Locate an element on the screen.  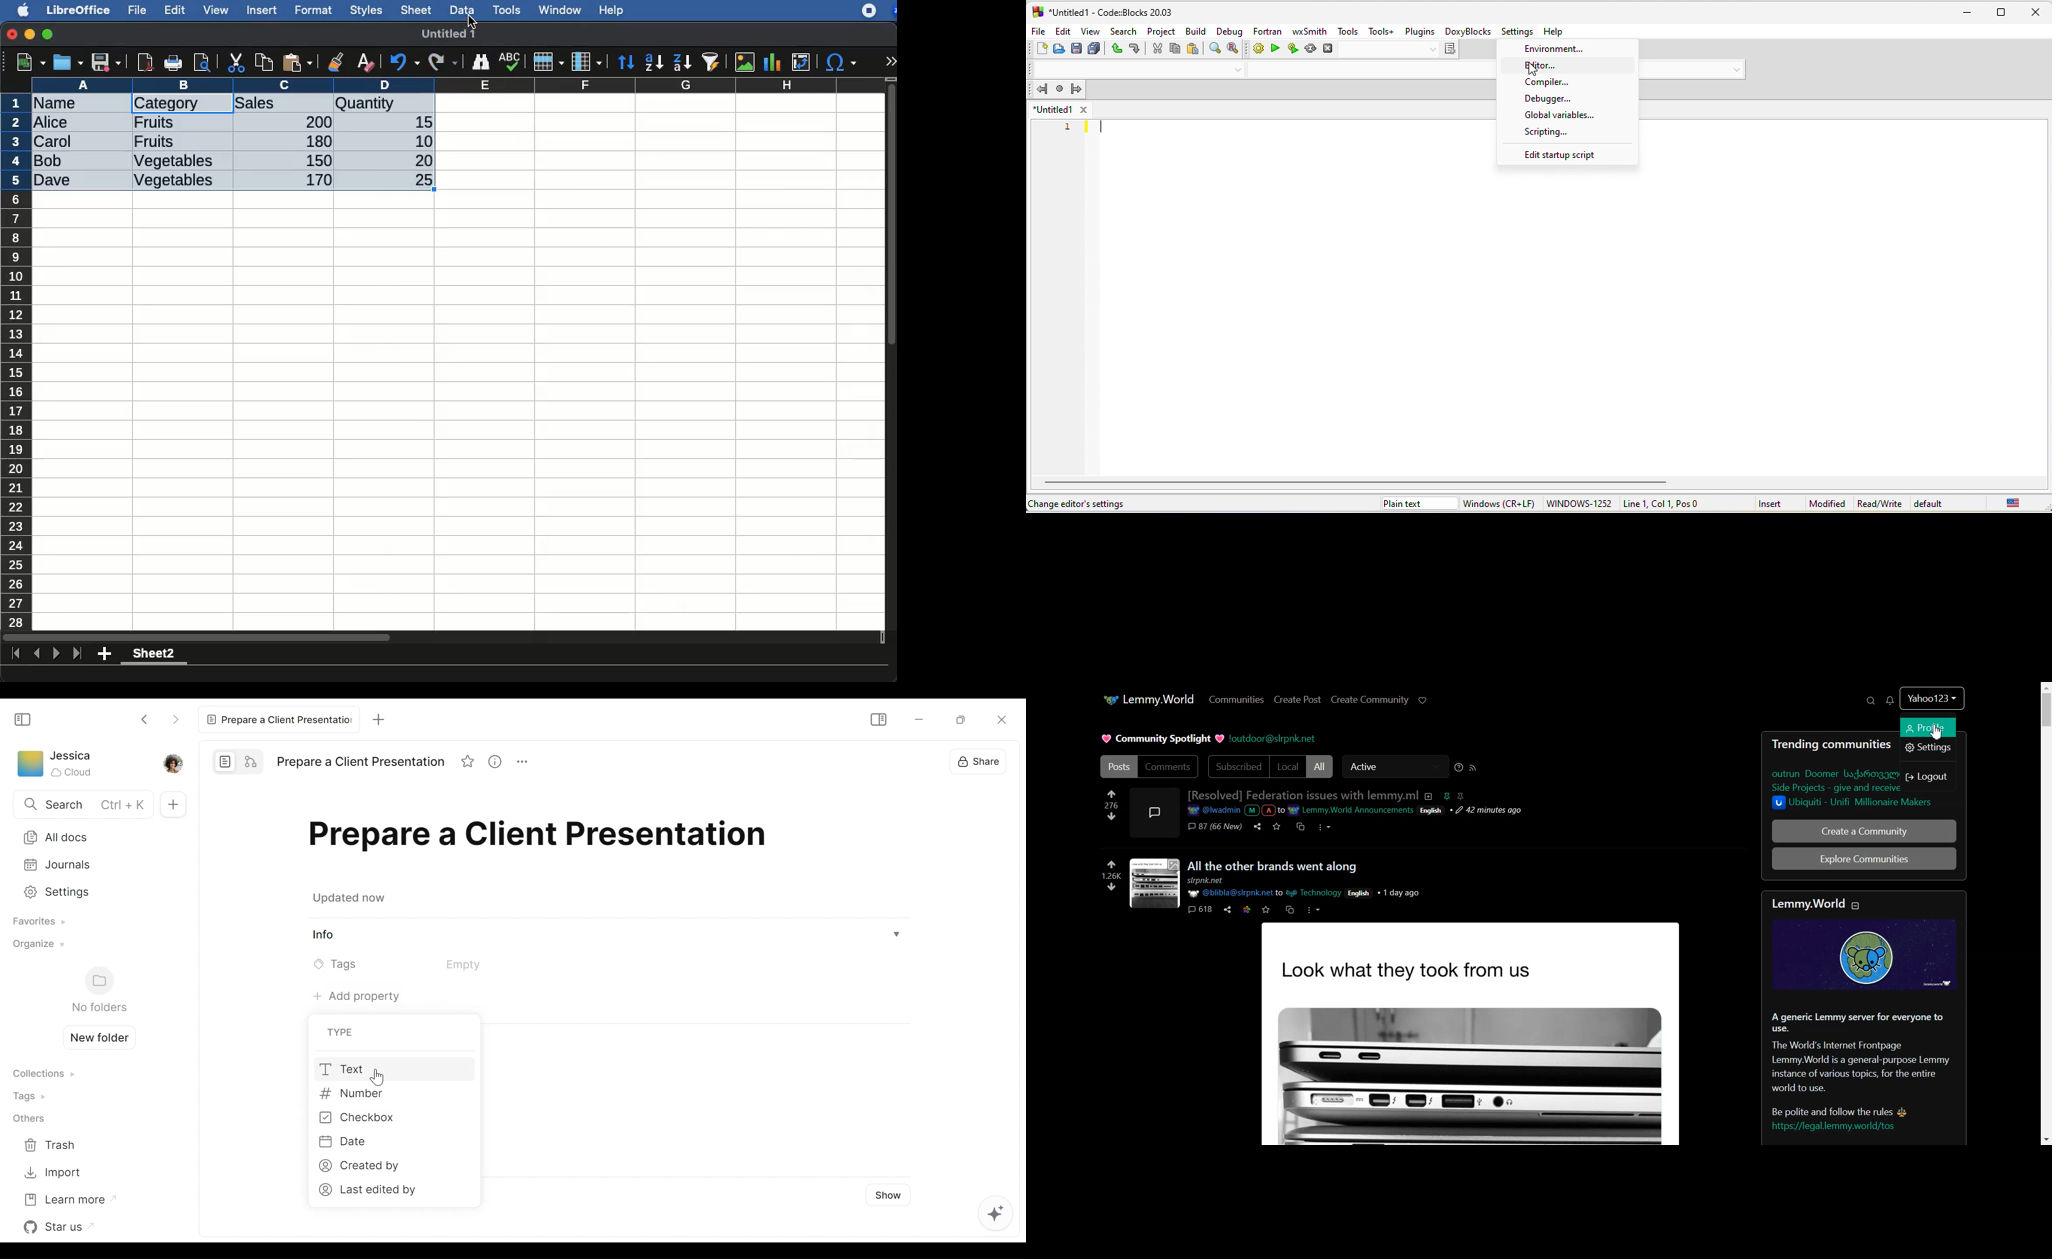
180 is located at coordinates (312, 142).